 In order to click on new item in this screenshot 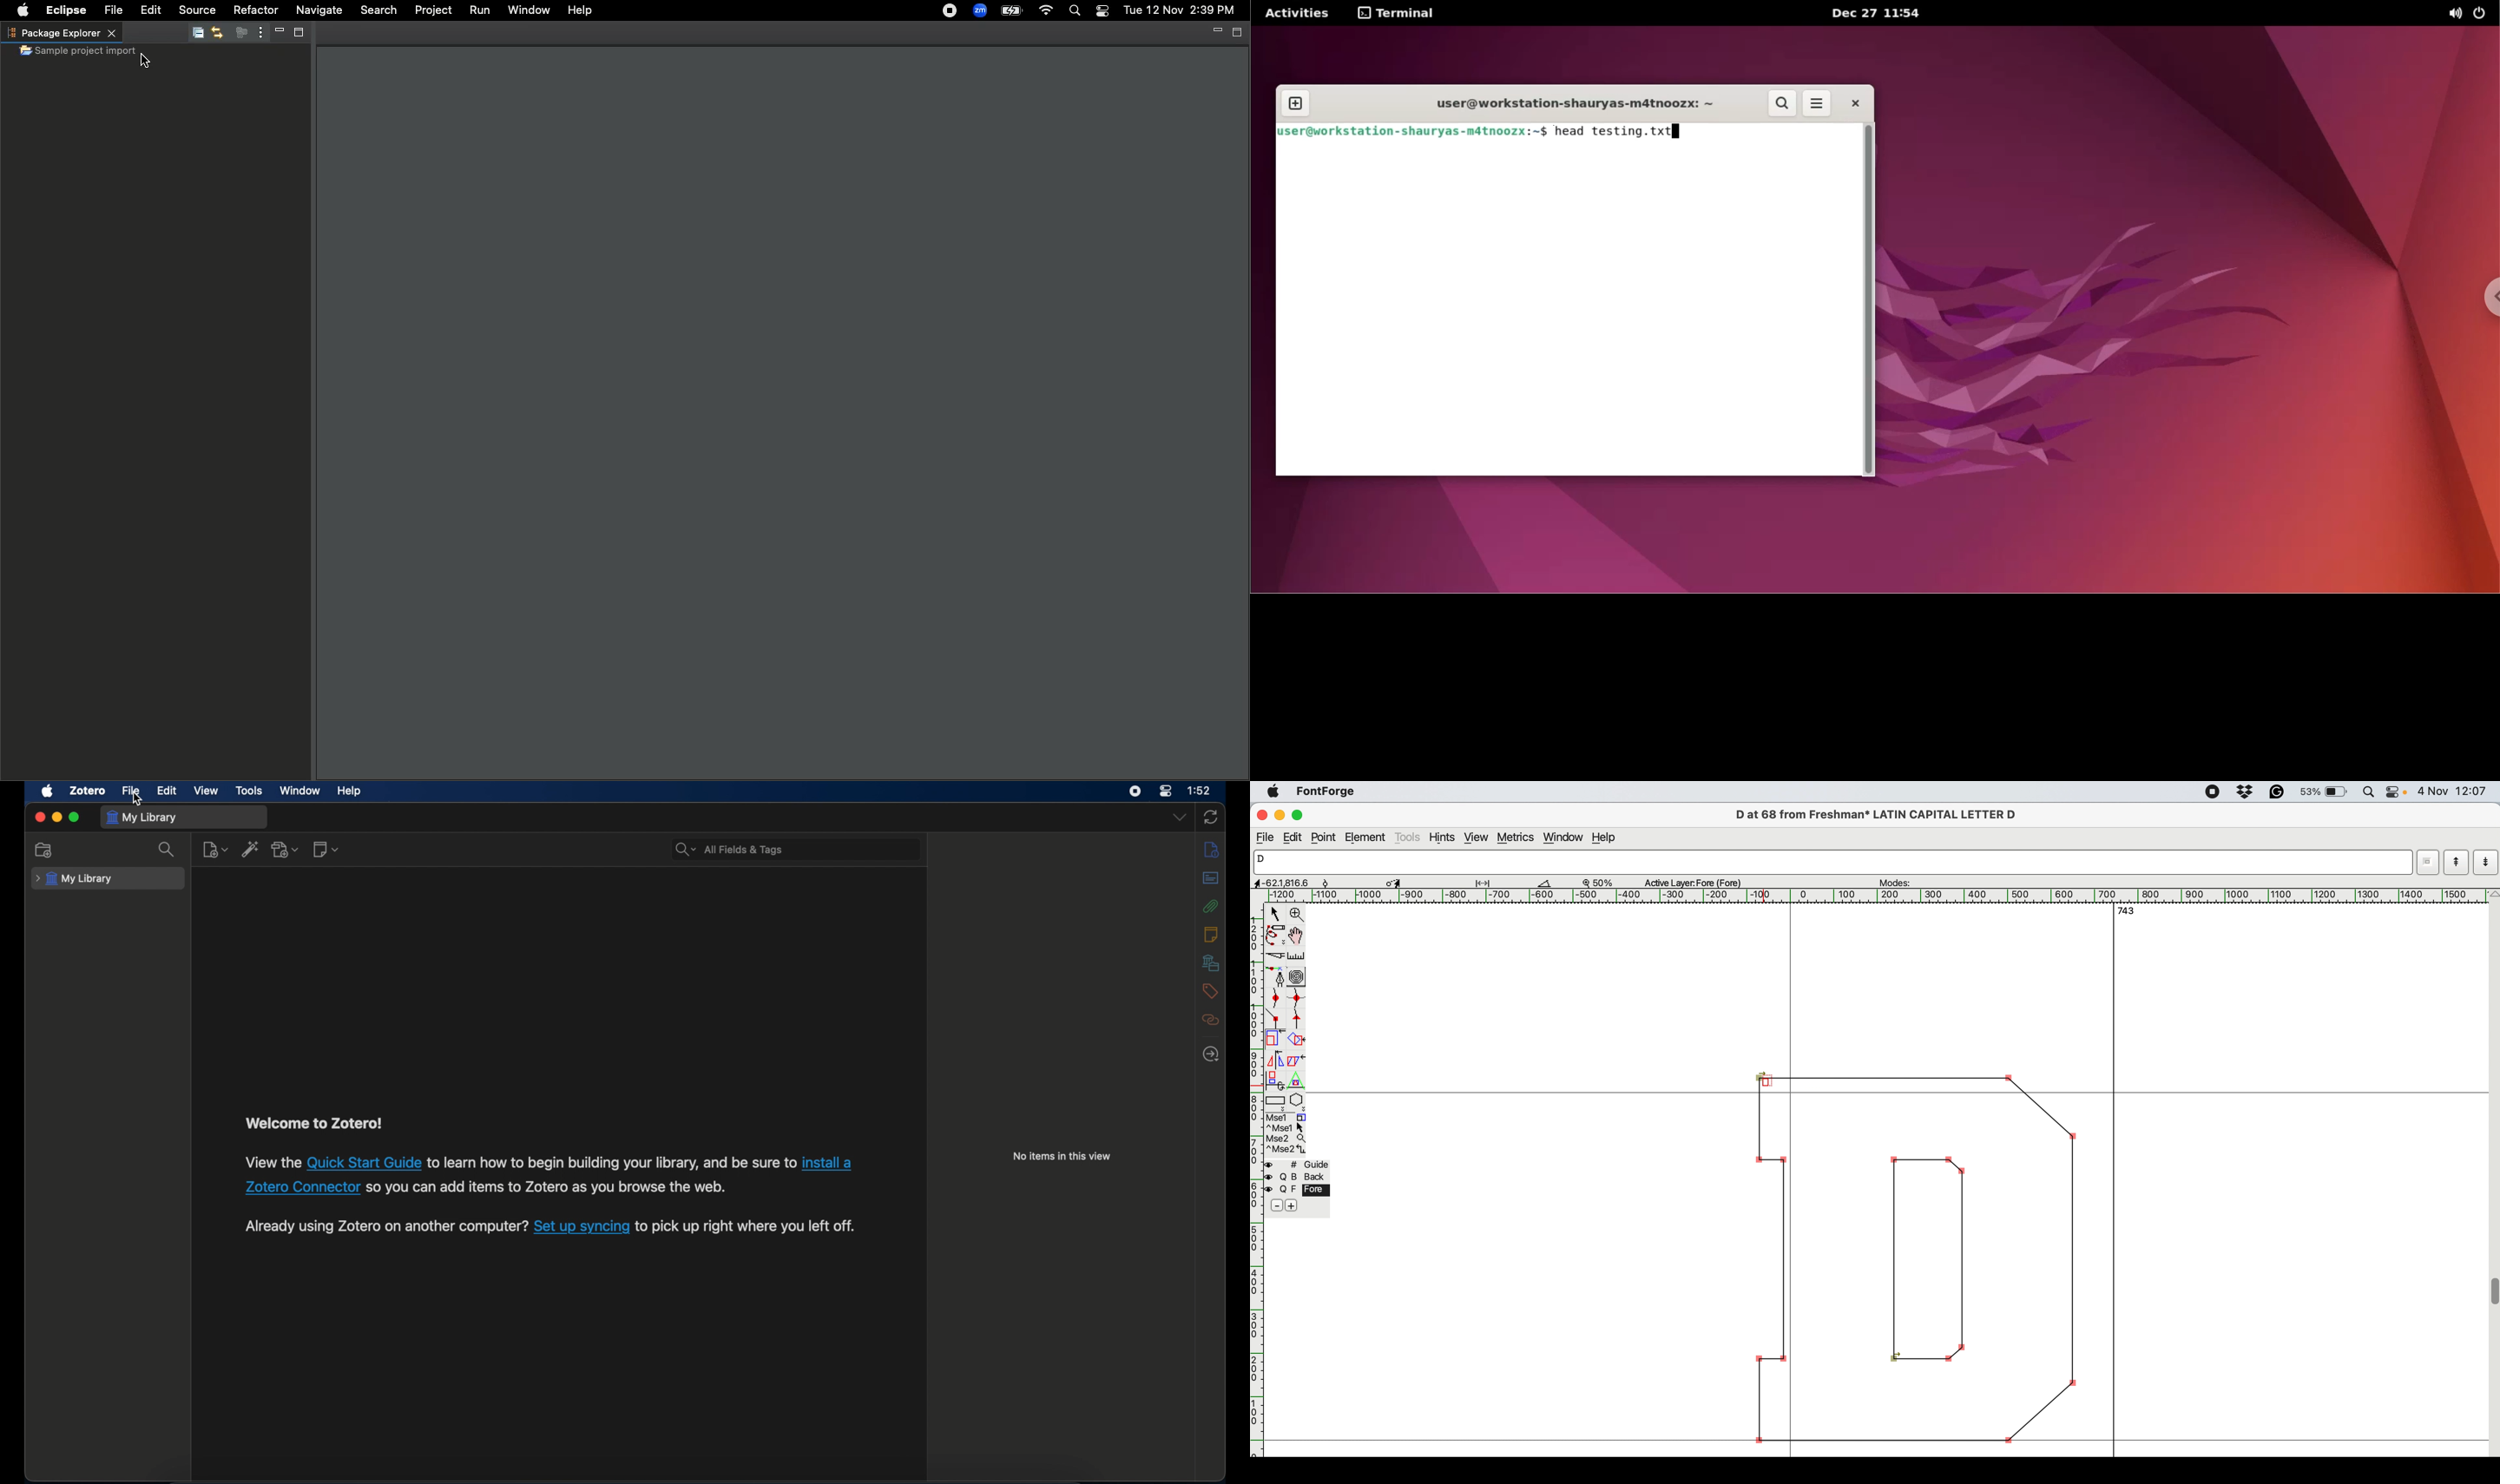, I will do `click(214, 849)`.